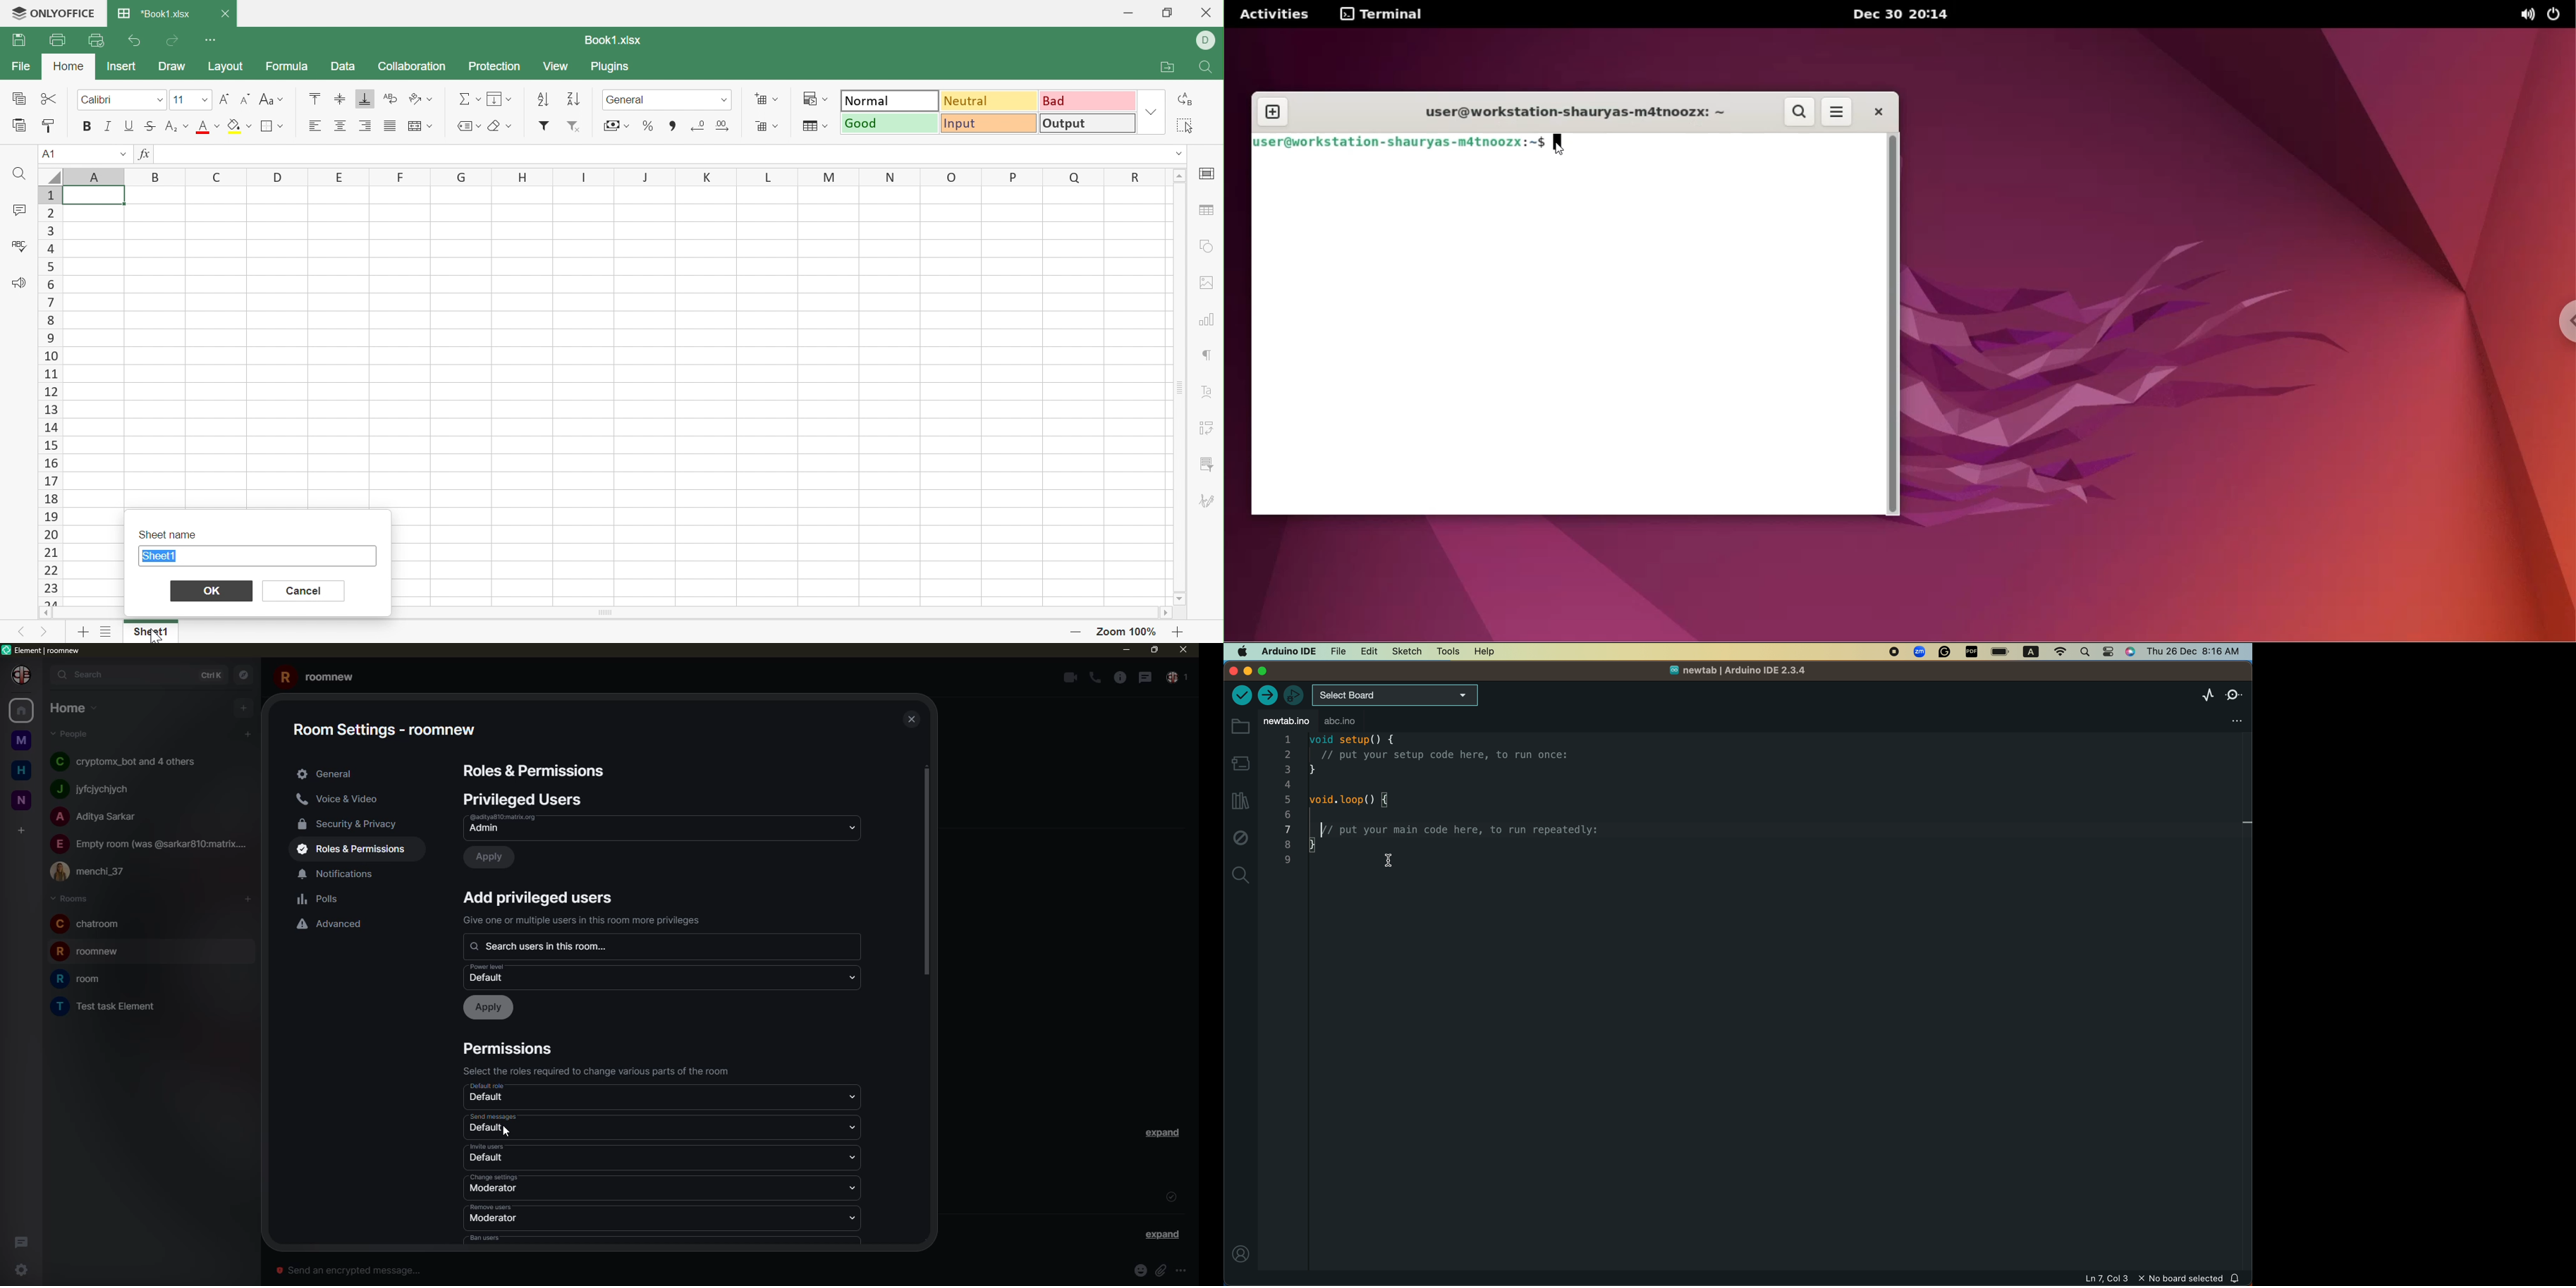 This screenshot has height=1288, width=2576. I want to click on Dec 30 2014, so click(1905, 14).